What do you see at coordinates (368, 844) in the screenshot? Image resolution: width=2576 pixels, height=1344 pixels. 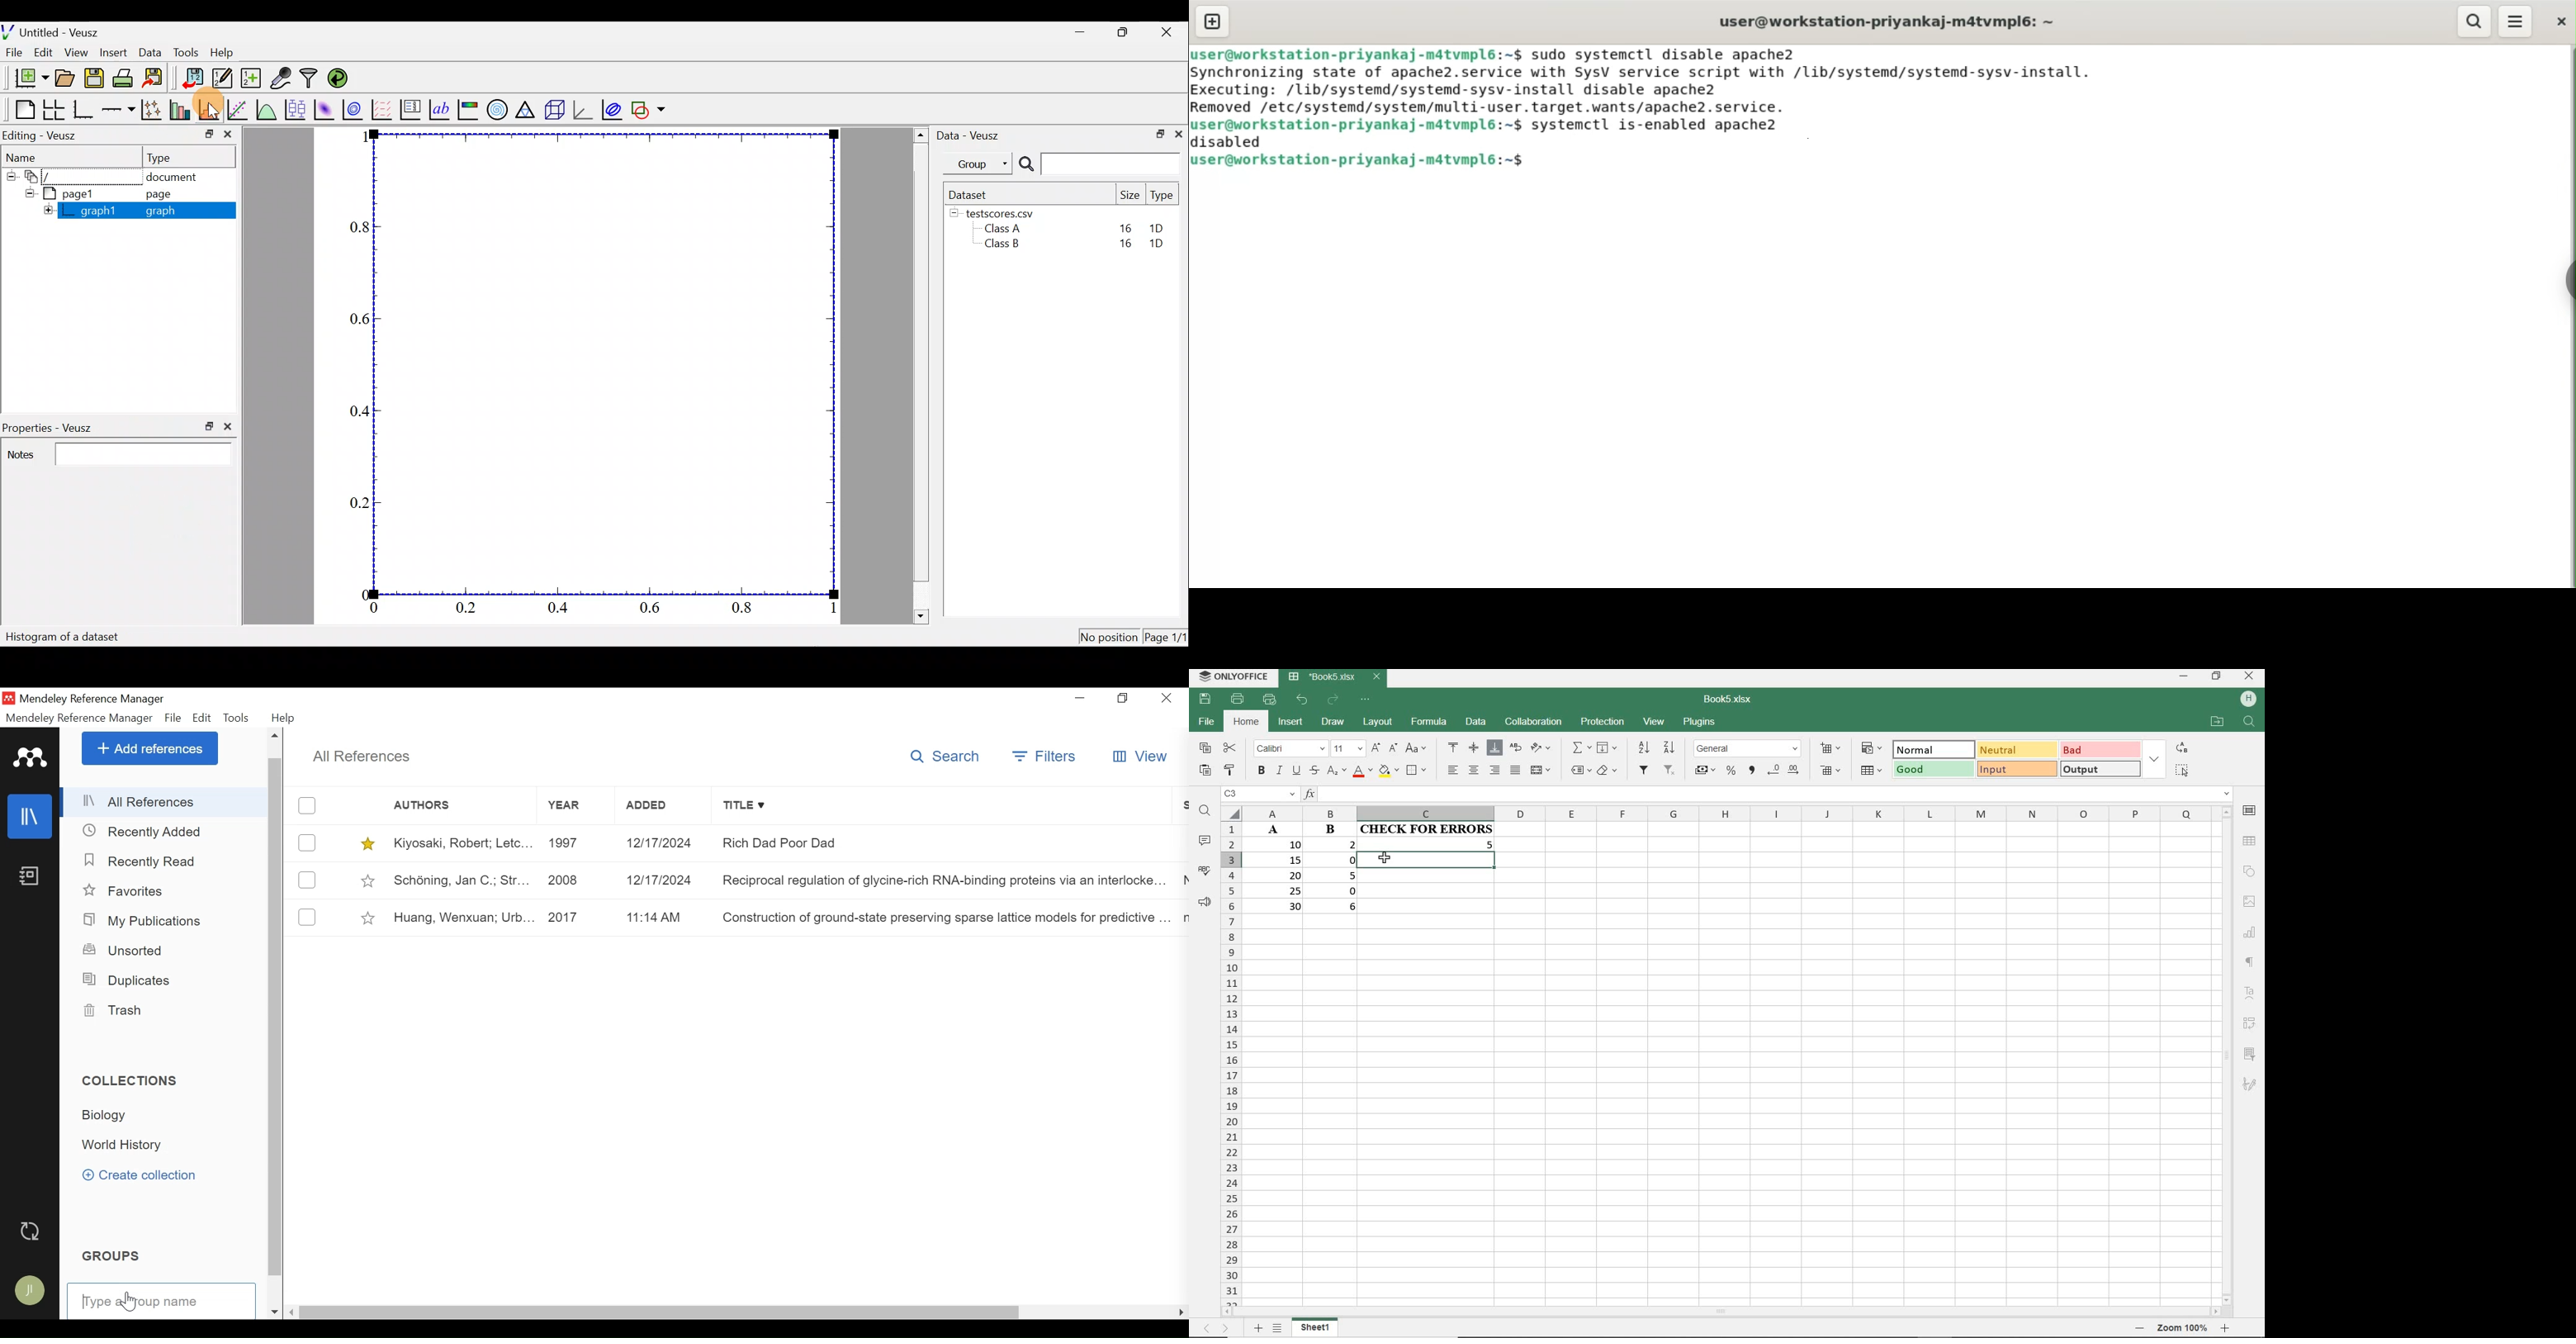 I see `toggle Favorites` at bounding box center [368, 844].